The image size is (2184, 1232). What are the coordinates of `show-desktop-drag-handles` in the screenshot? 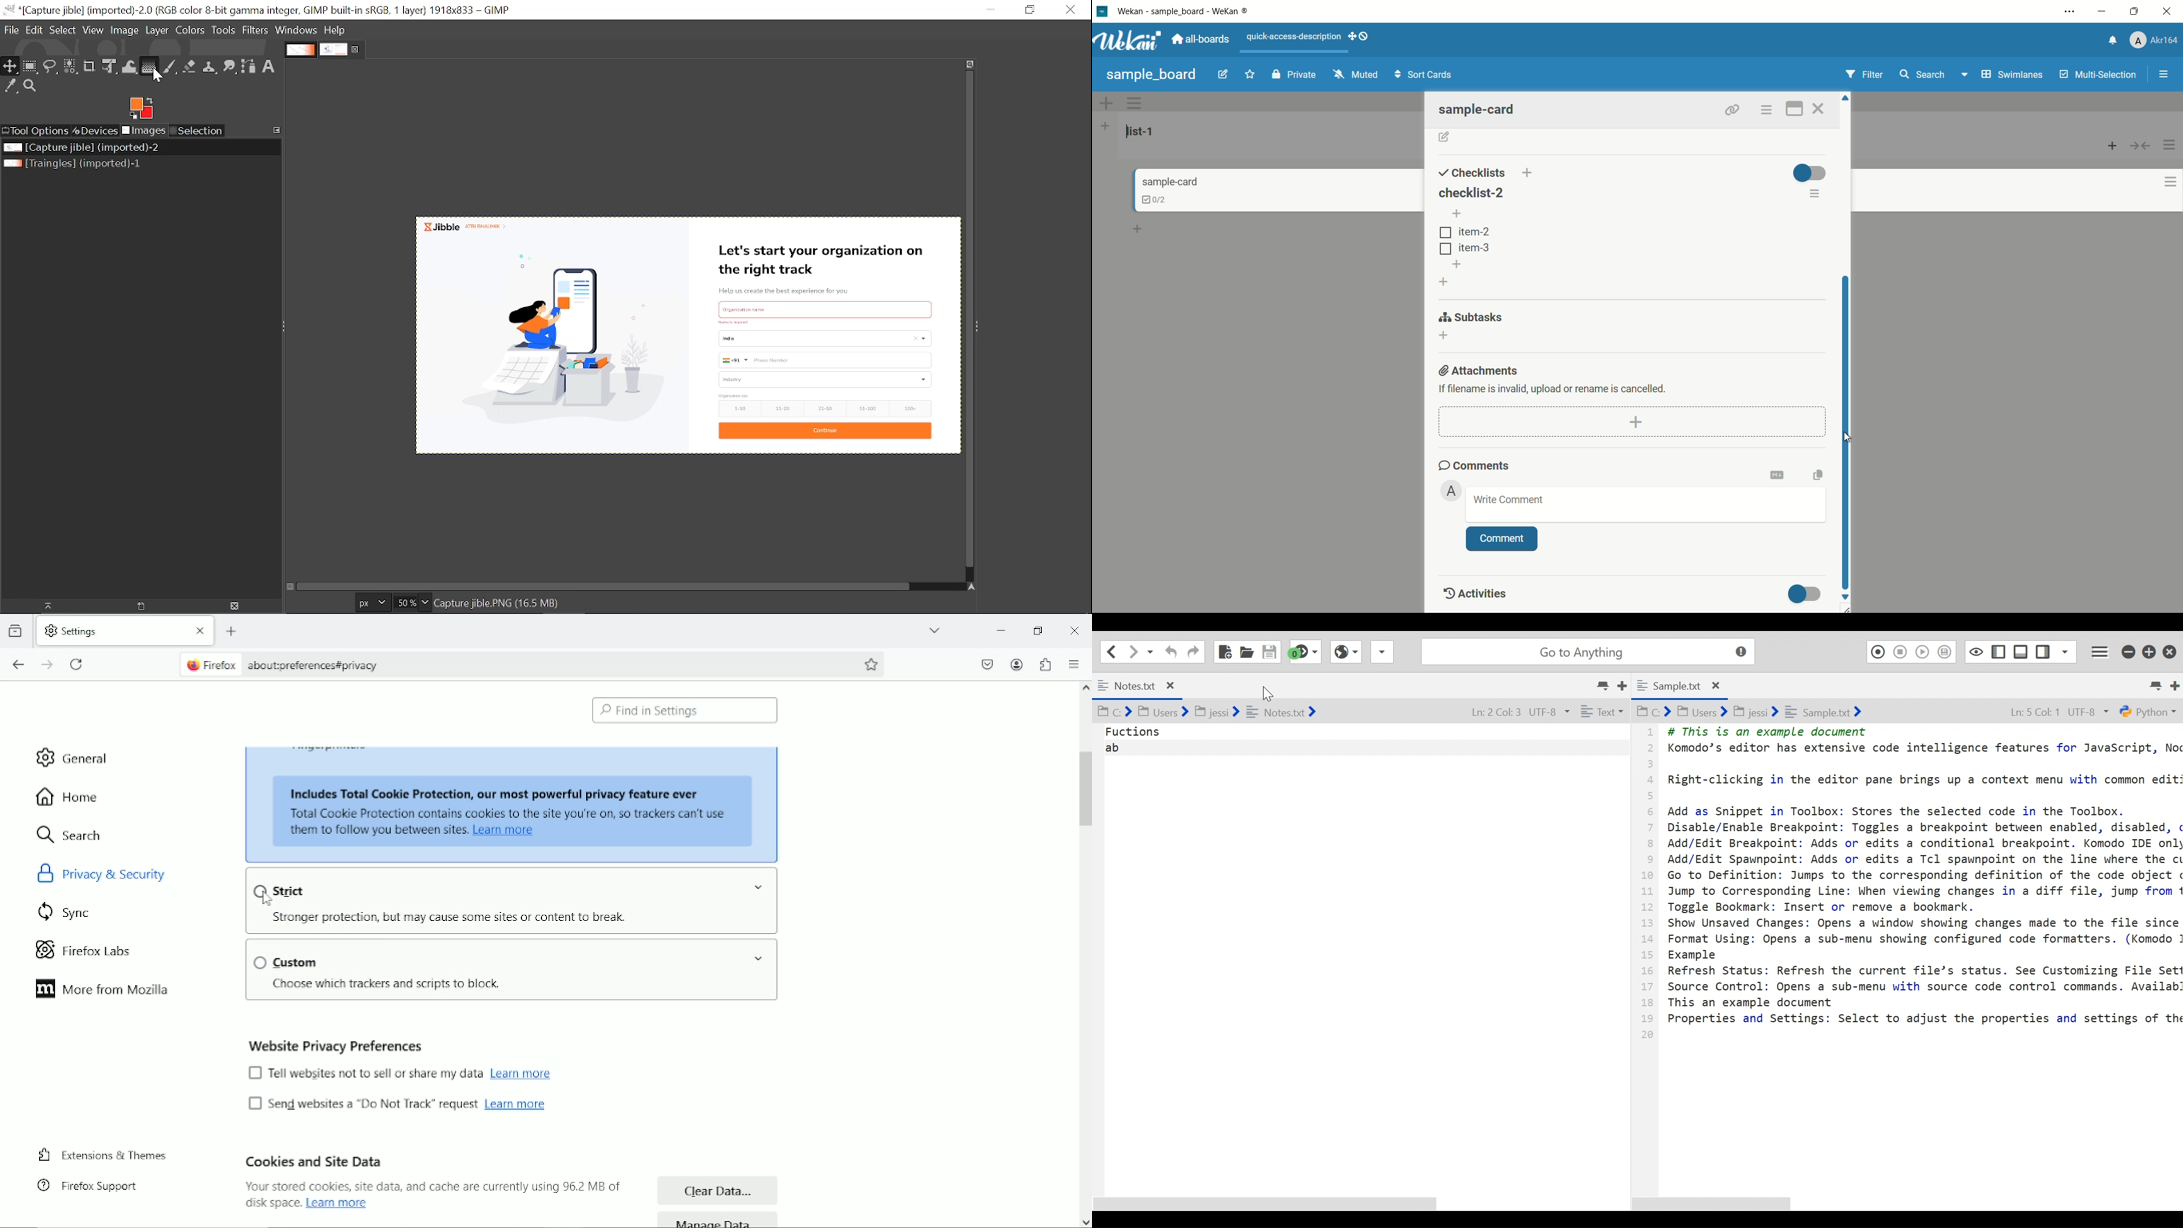 It's located at (1360, 38).